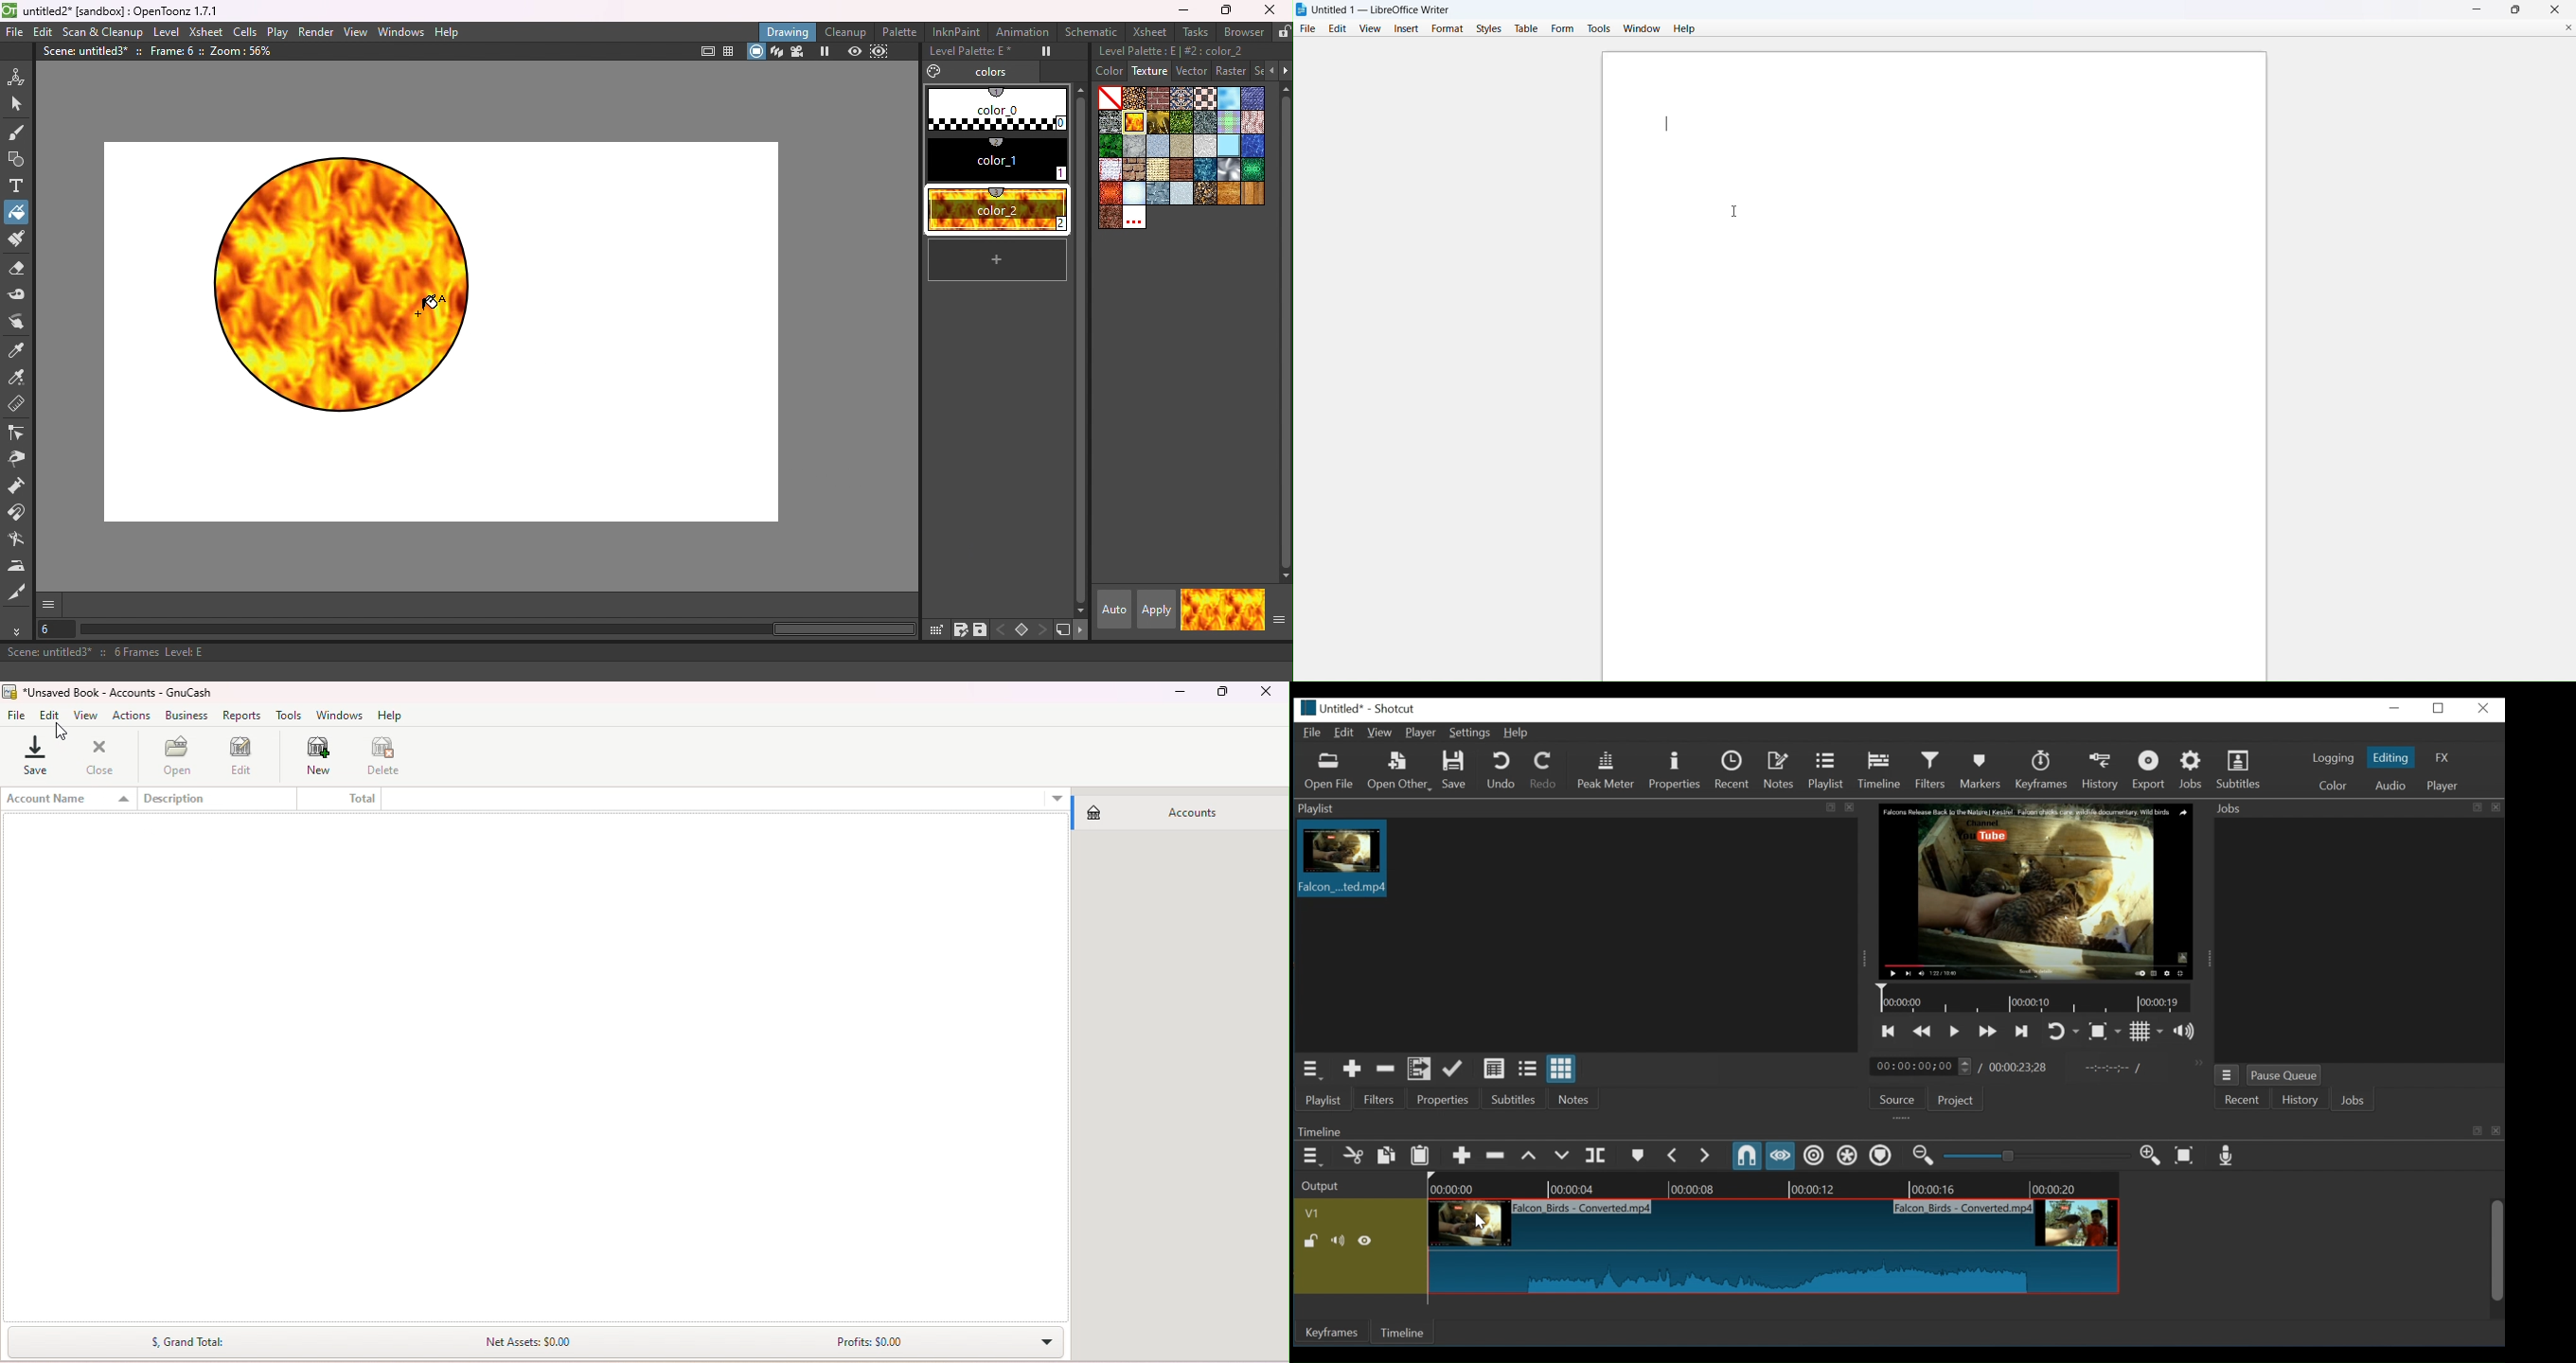  What do you see at coordinates (1922, 1156) in the screenshot?
I see `Zoom timeline out` at bounding box center [1922, 1156].